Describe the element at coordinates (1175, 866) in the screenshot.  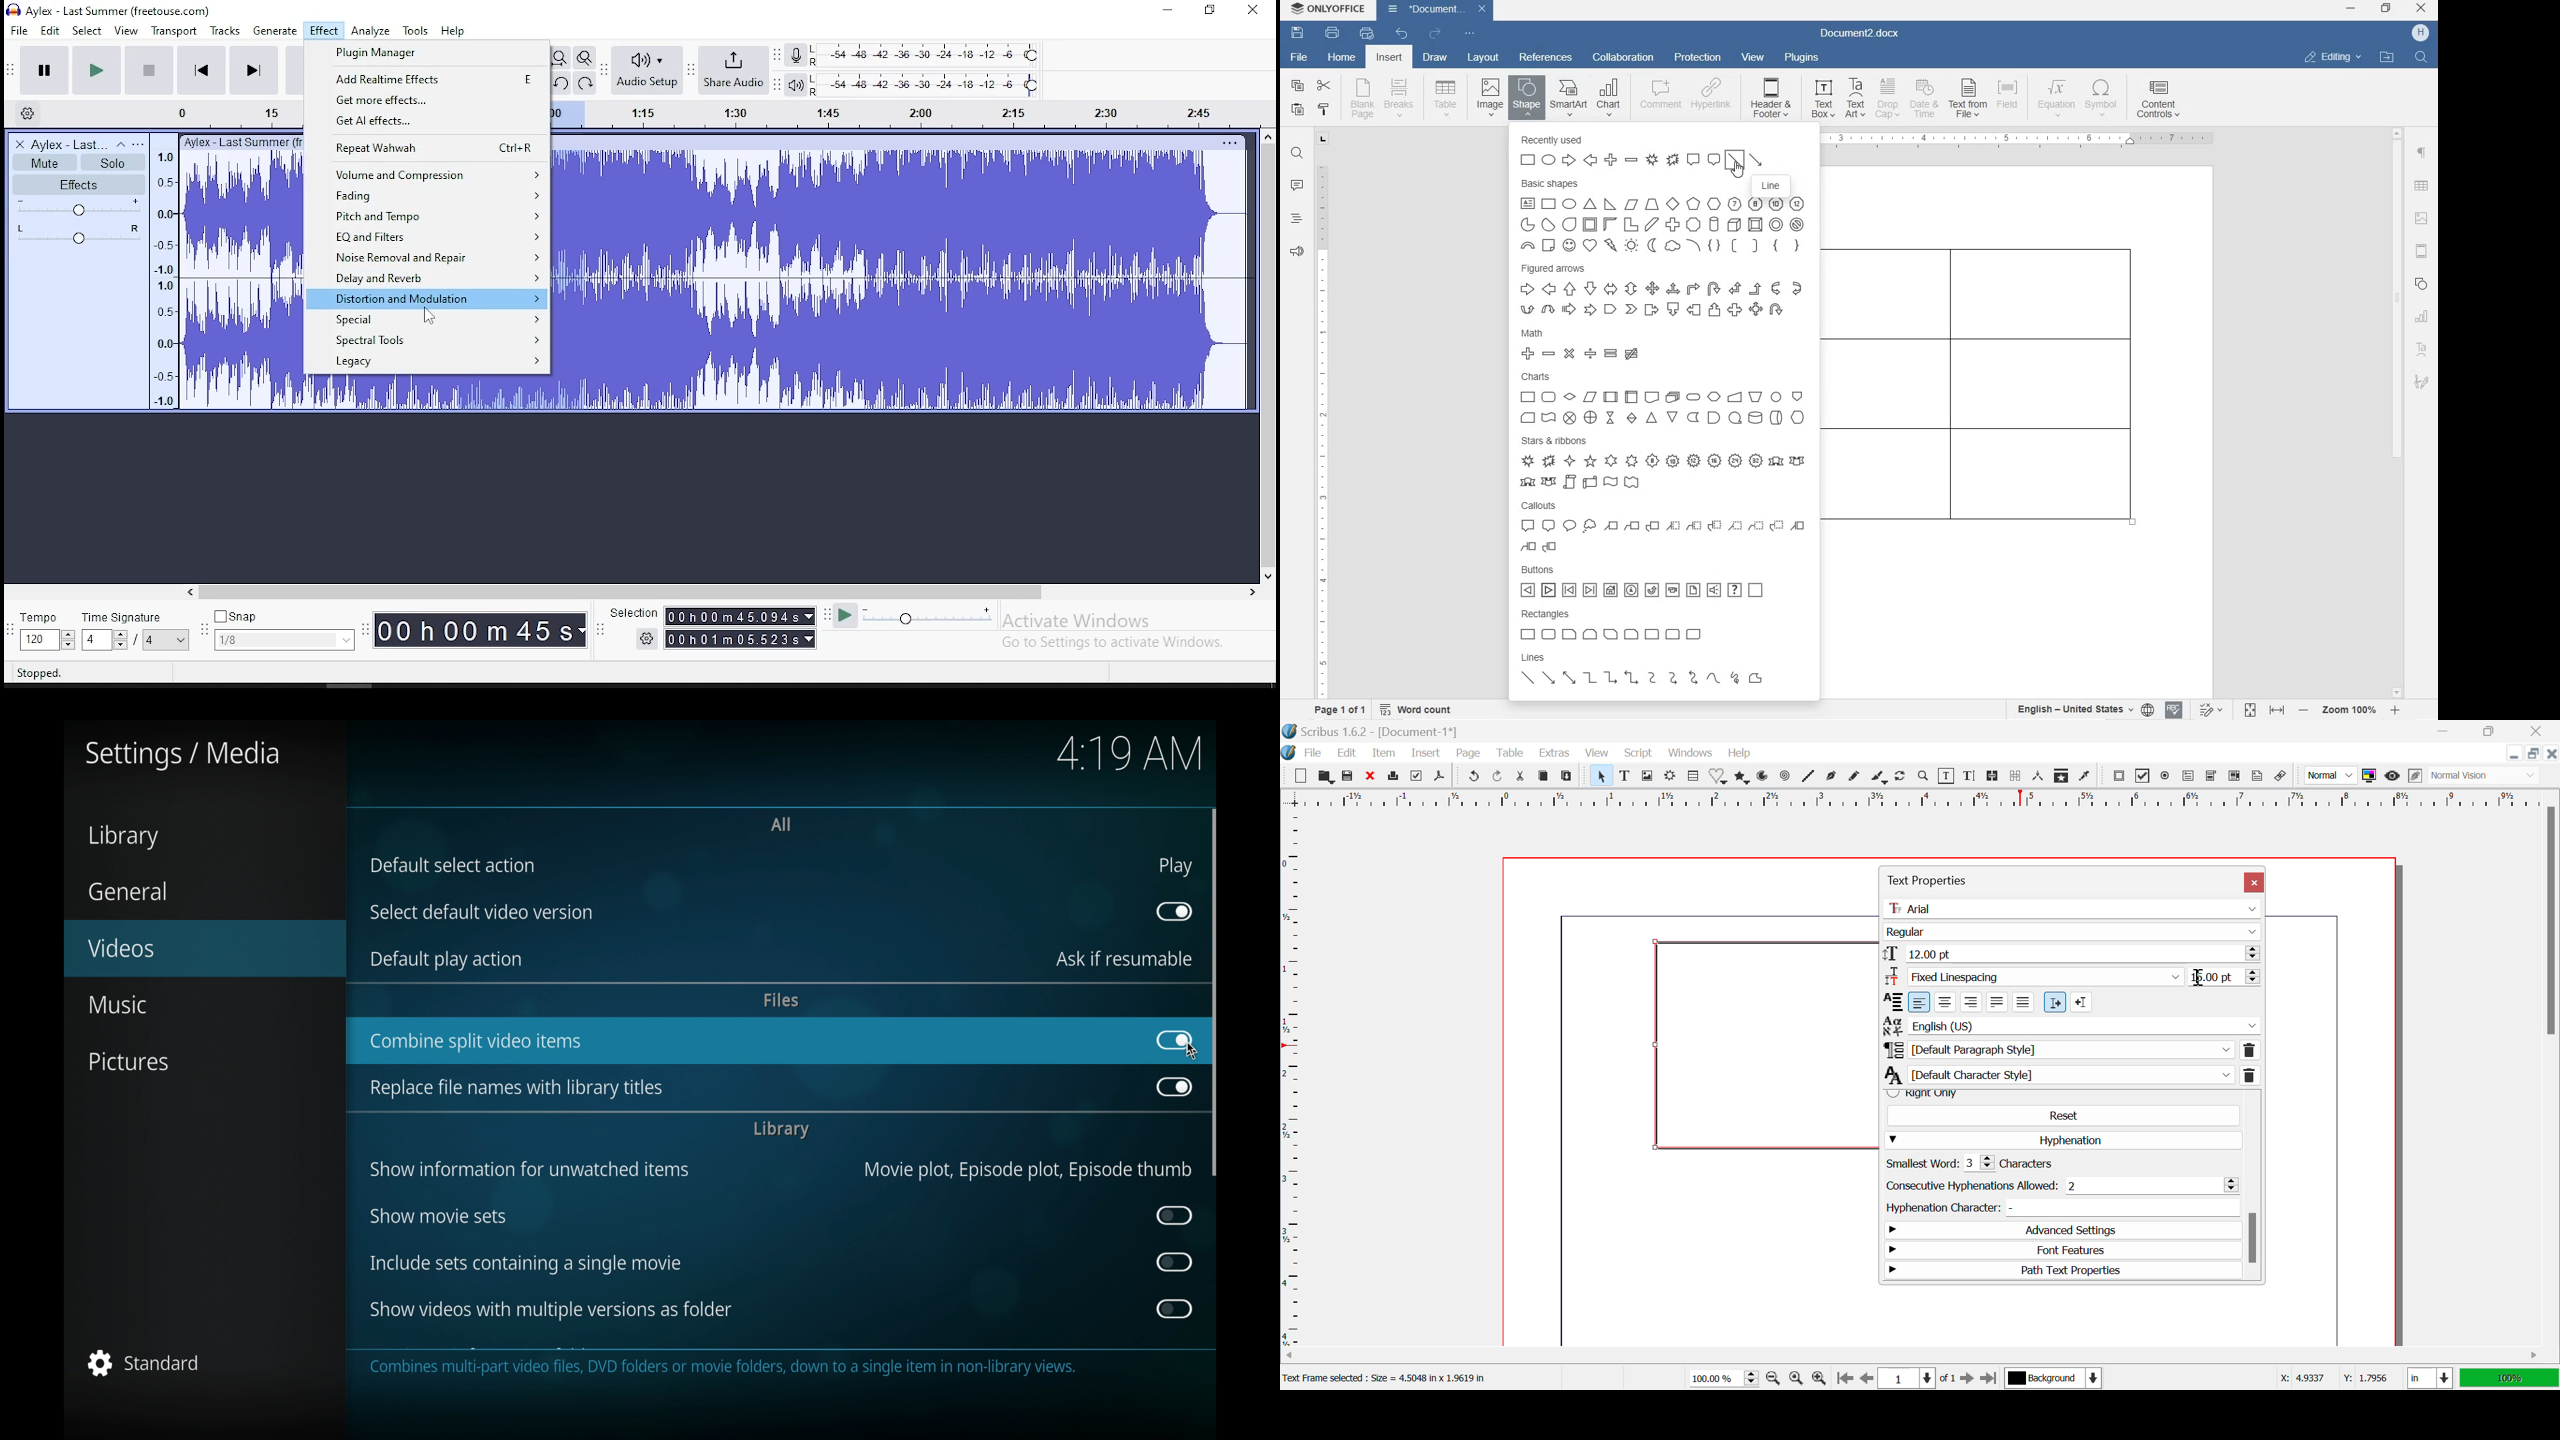
I see `play` at that location.